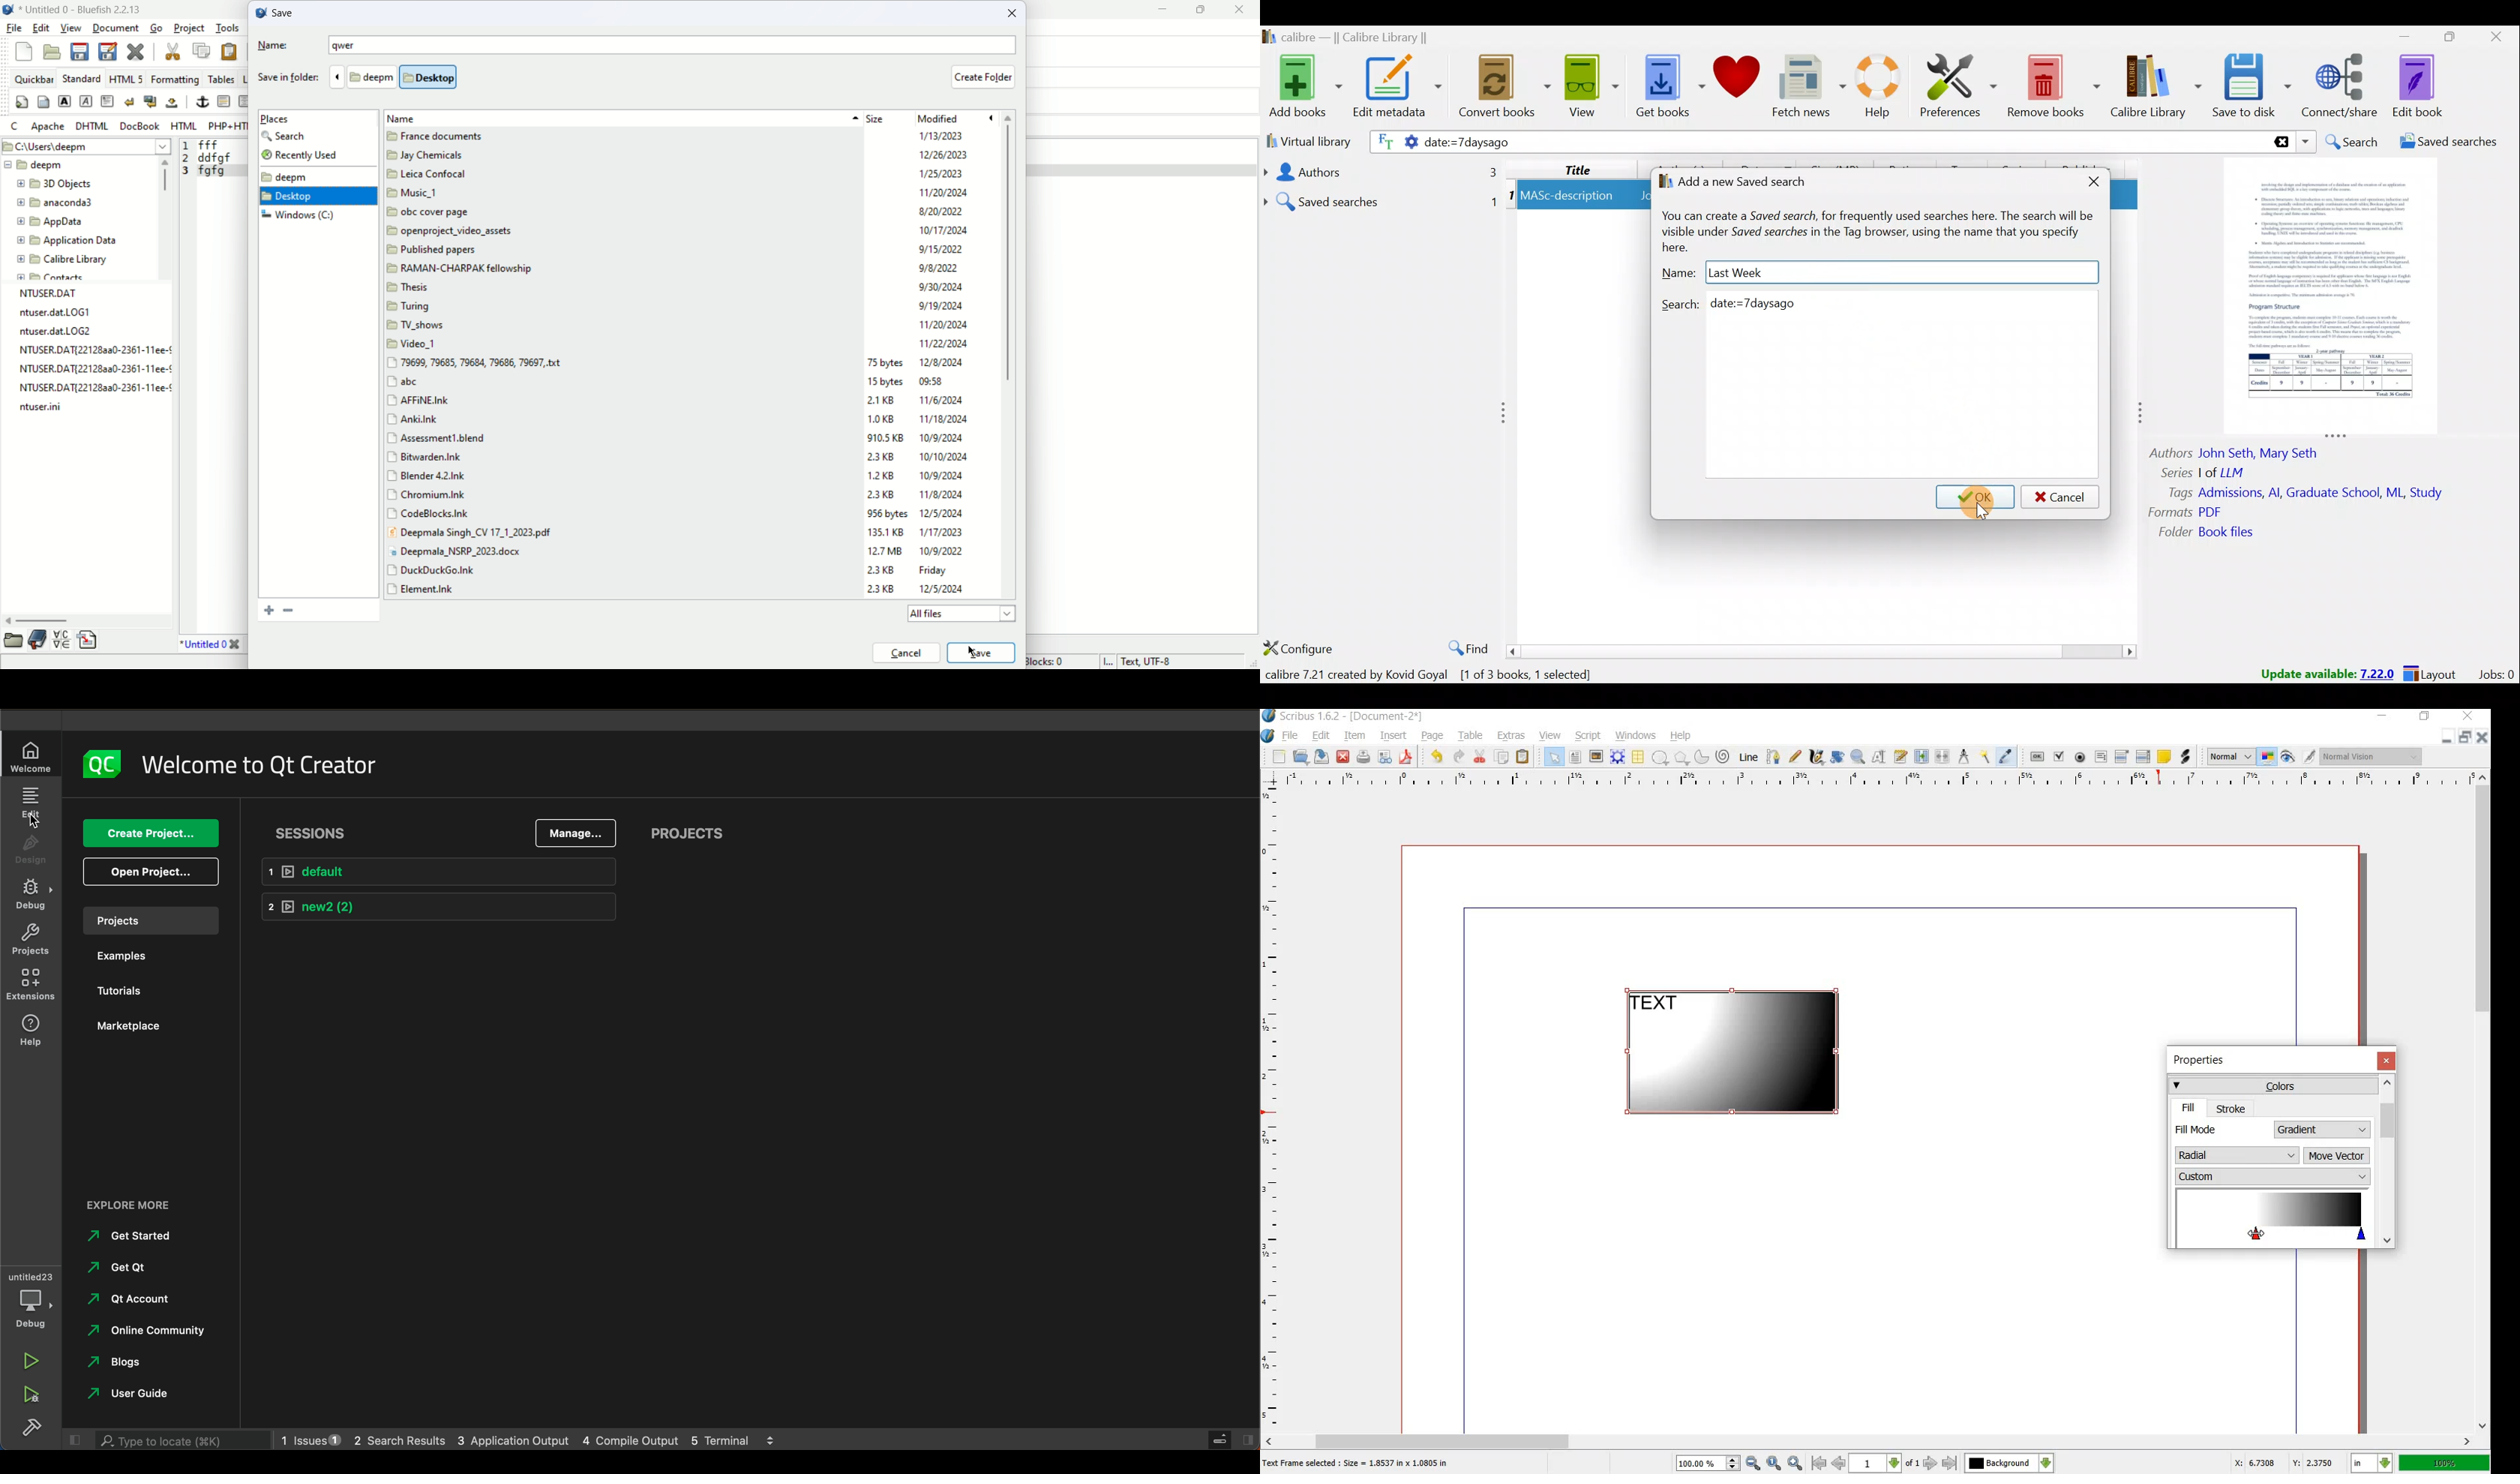 Image resolution: width=2520 pixels, height=1484 pixels. I want to click on ruler, so click(1272, 1108).